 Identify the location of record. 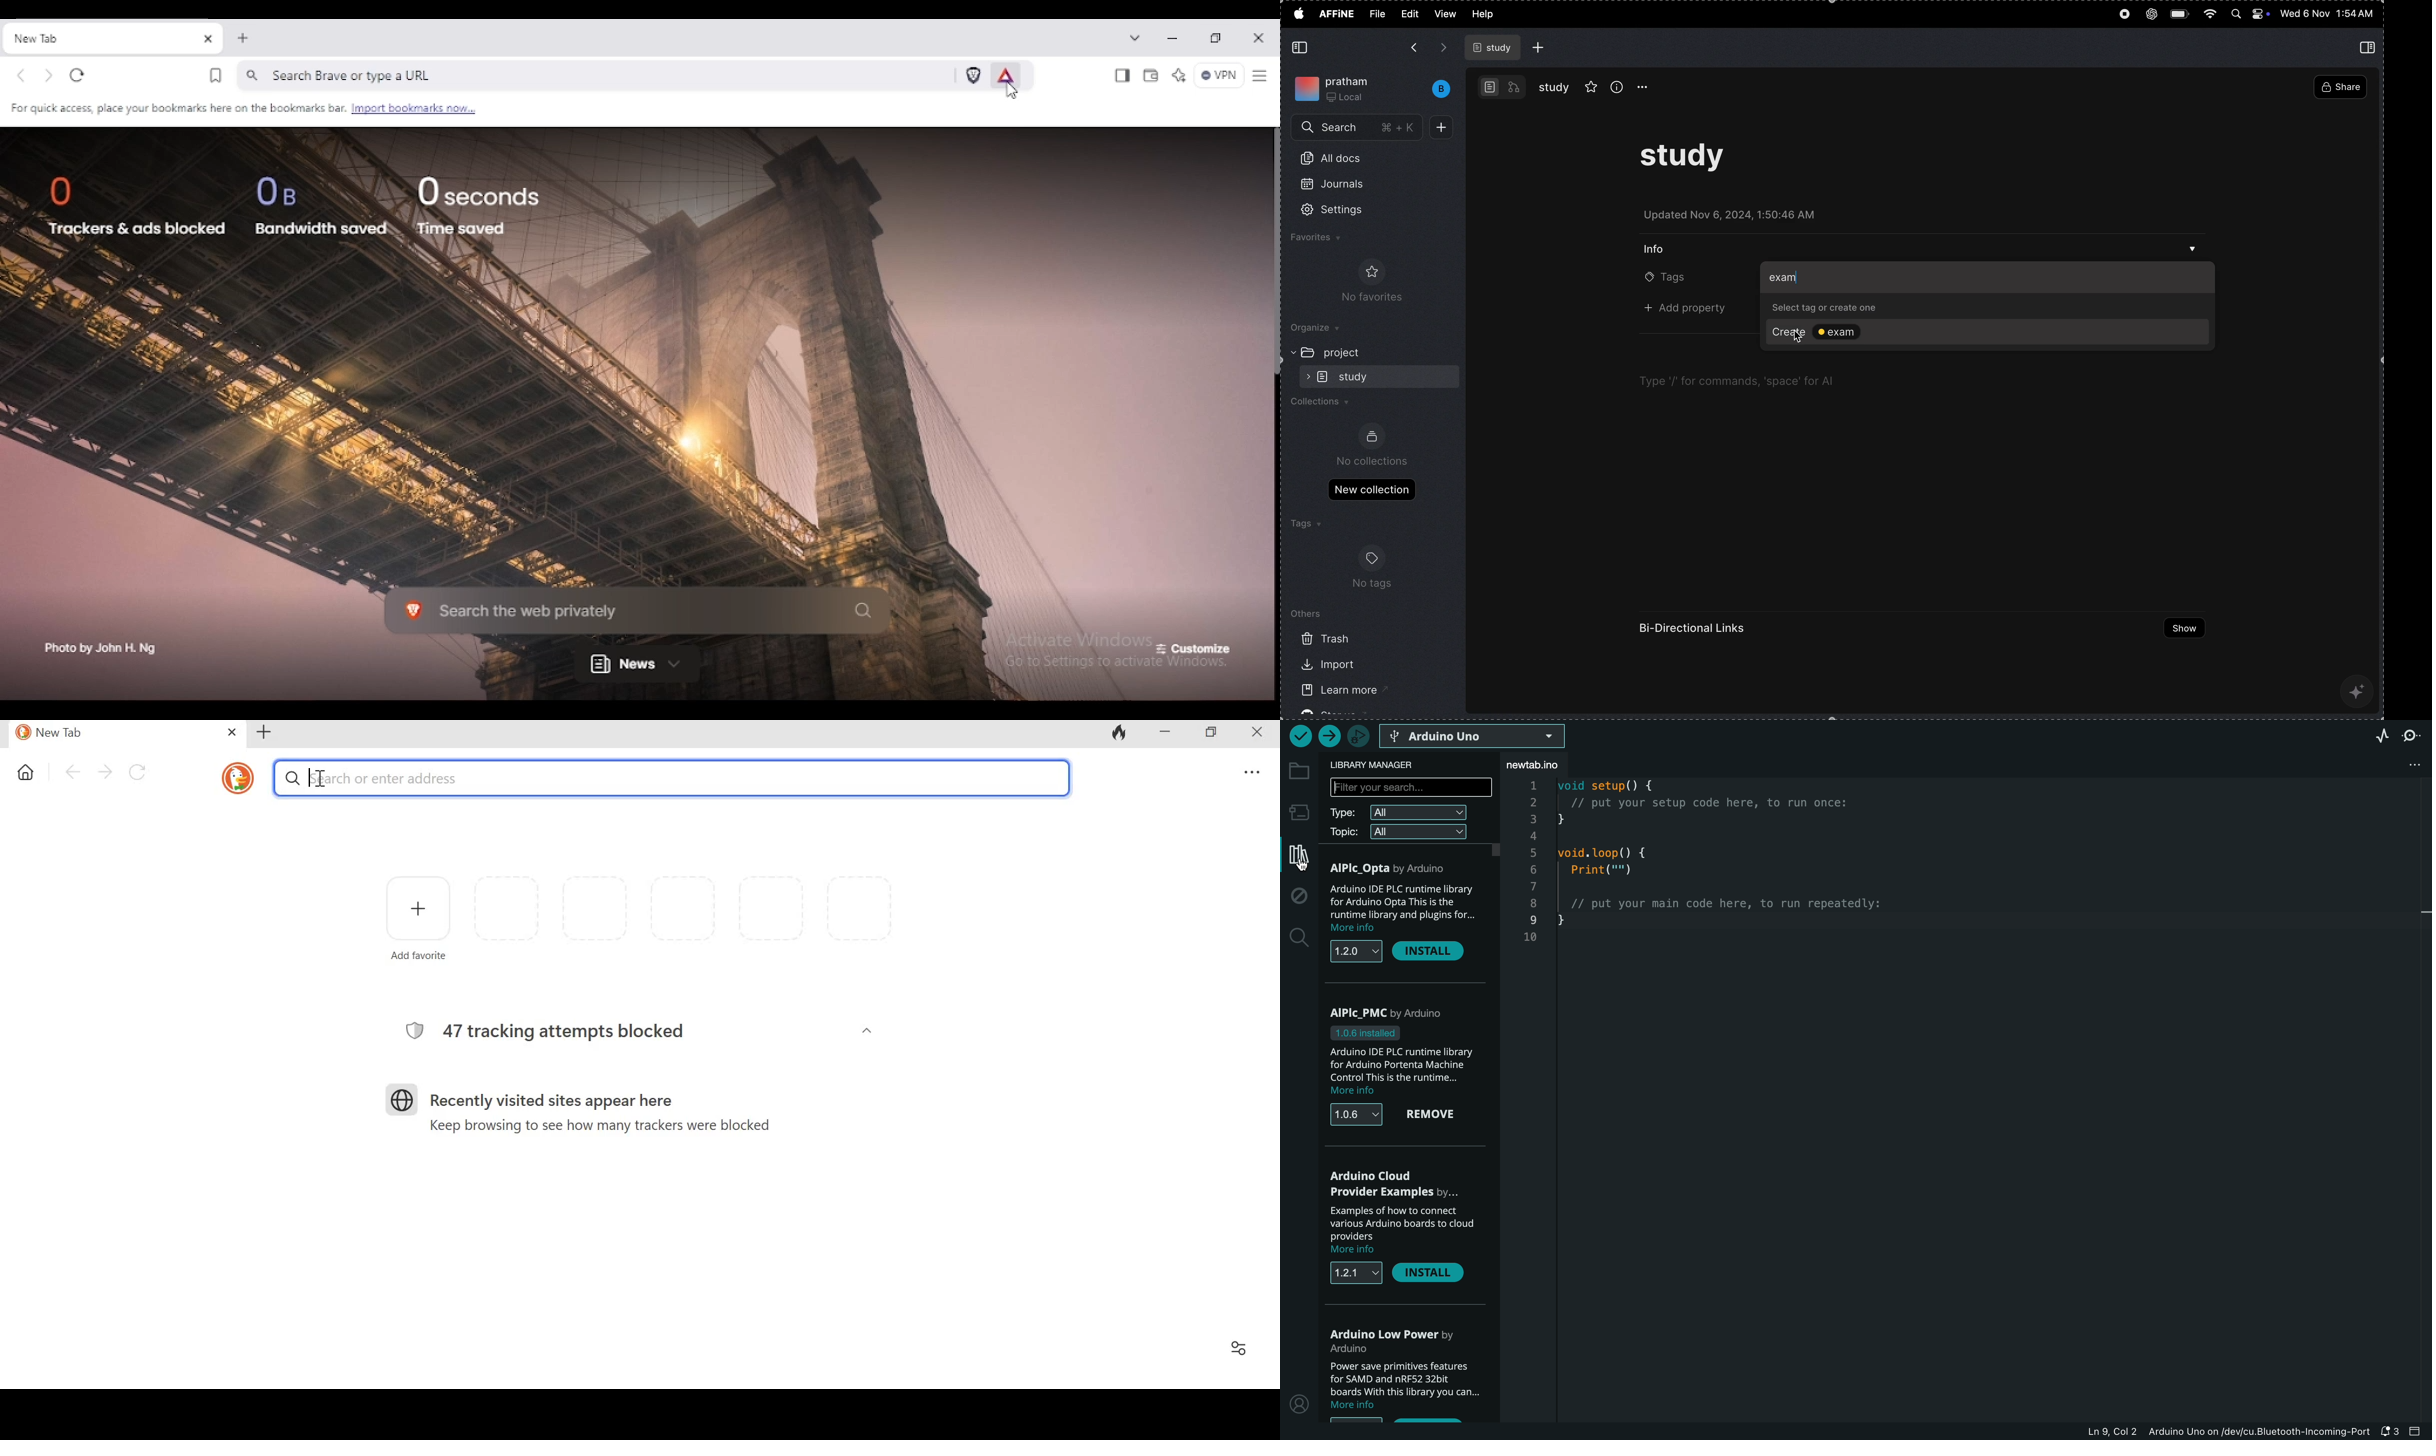
(2124, 15).